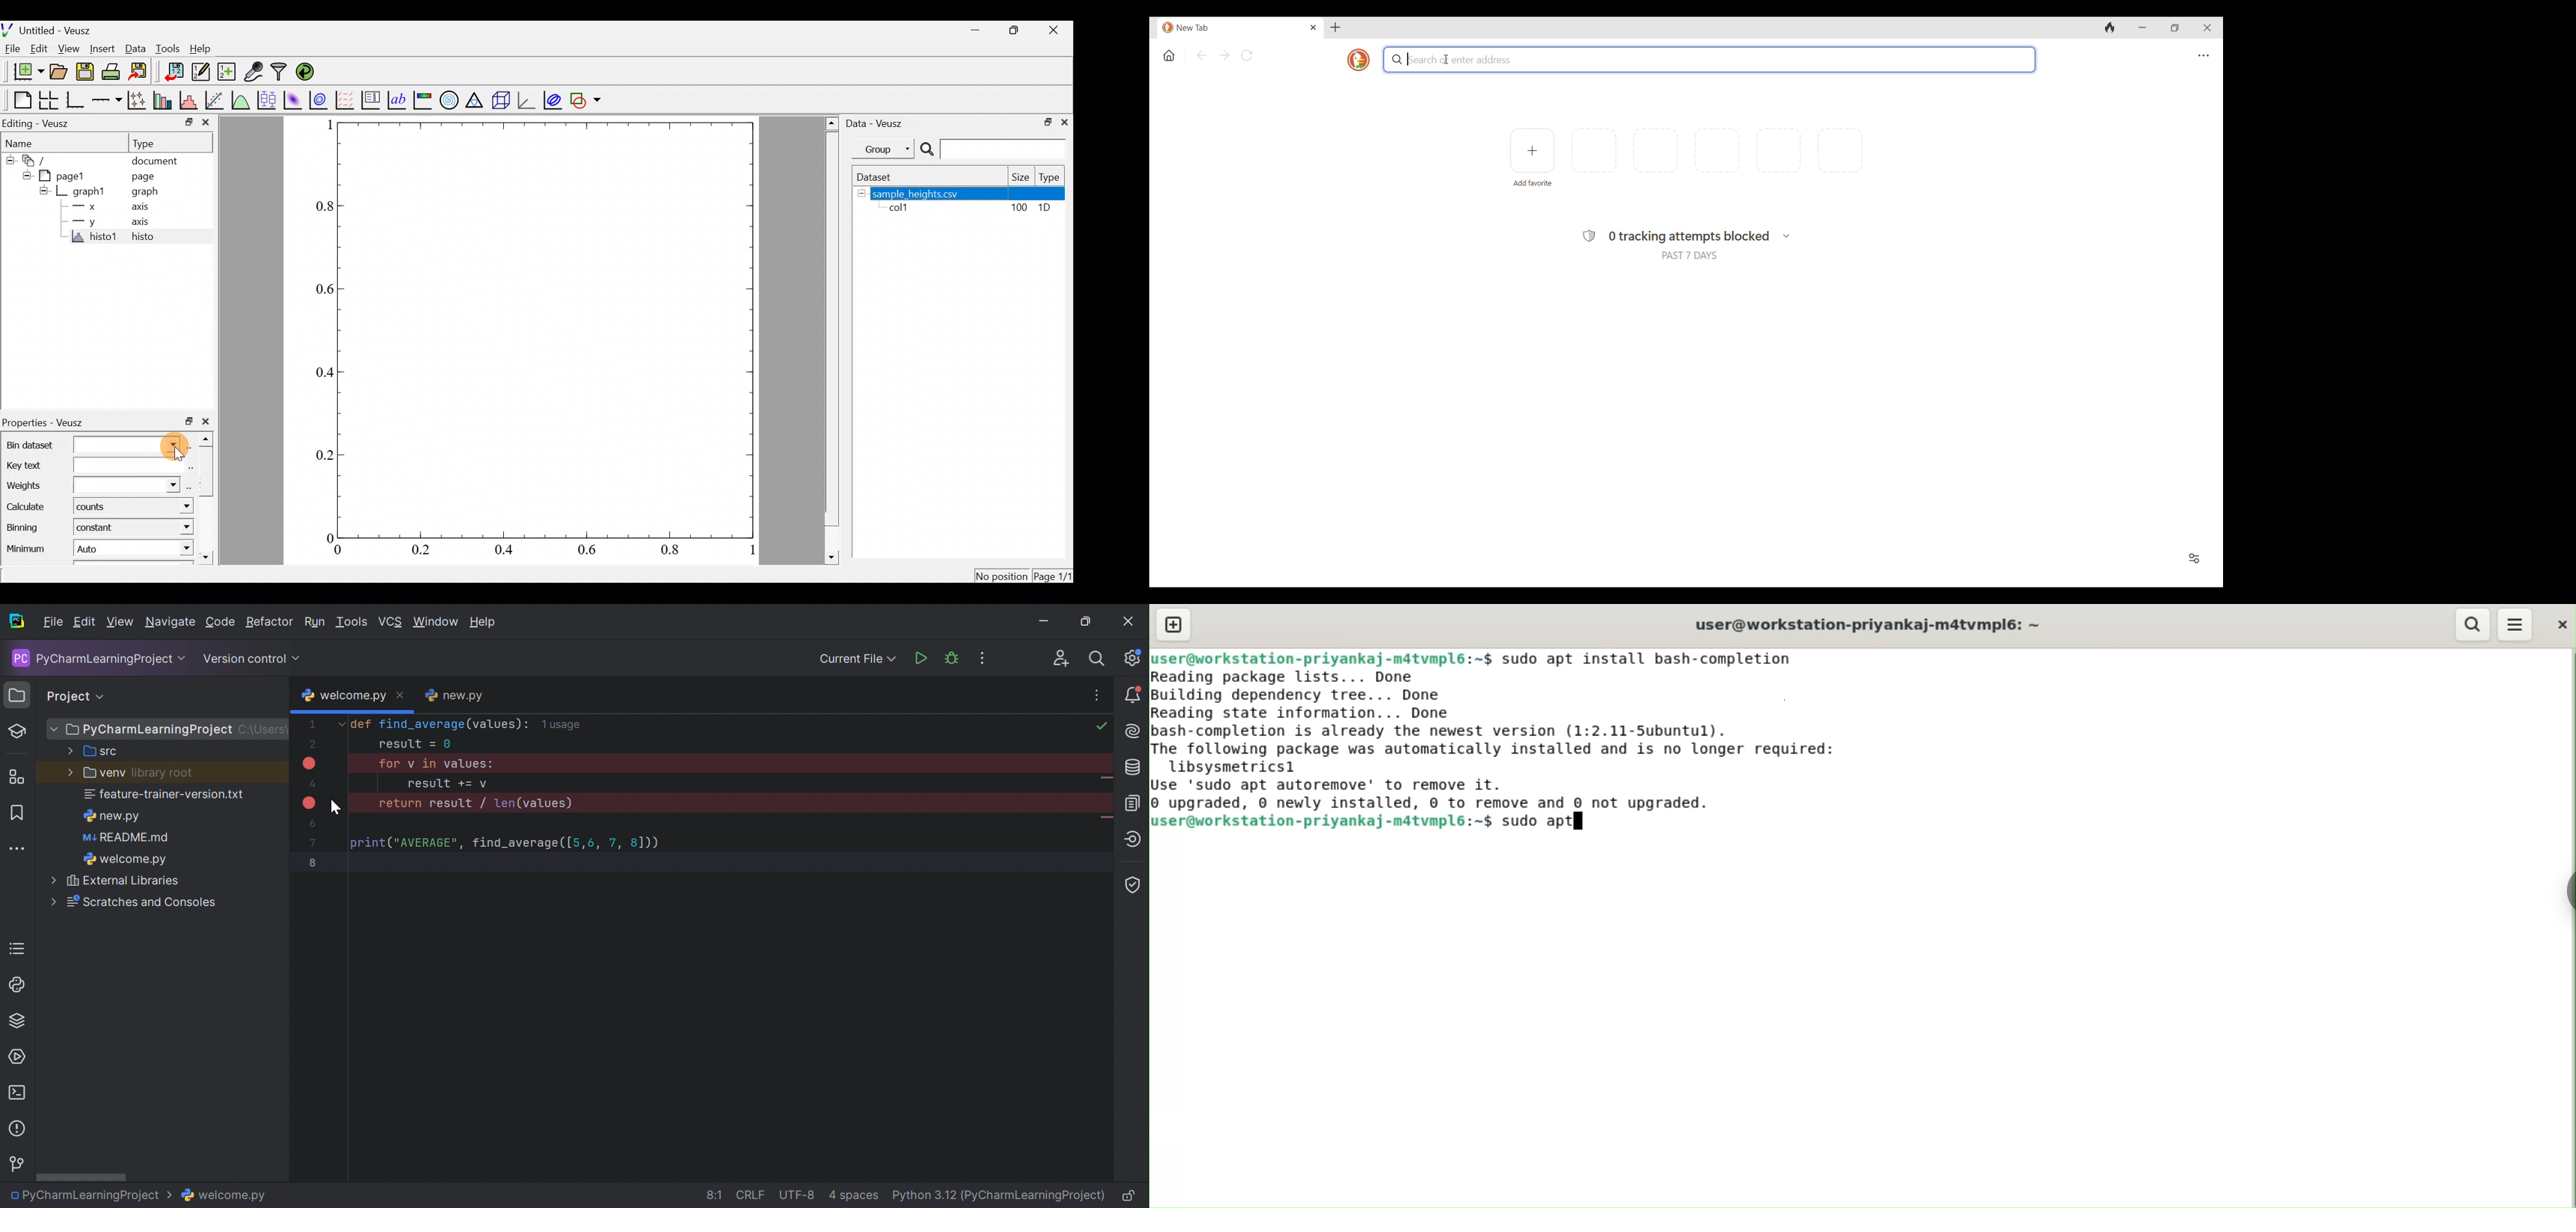 The height and width of the screenshot is (1232, 2576). What do you see at coordinates (189, 423) in the screenshot?
I see `restore down` at bounding box center [189, 423].